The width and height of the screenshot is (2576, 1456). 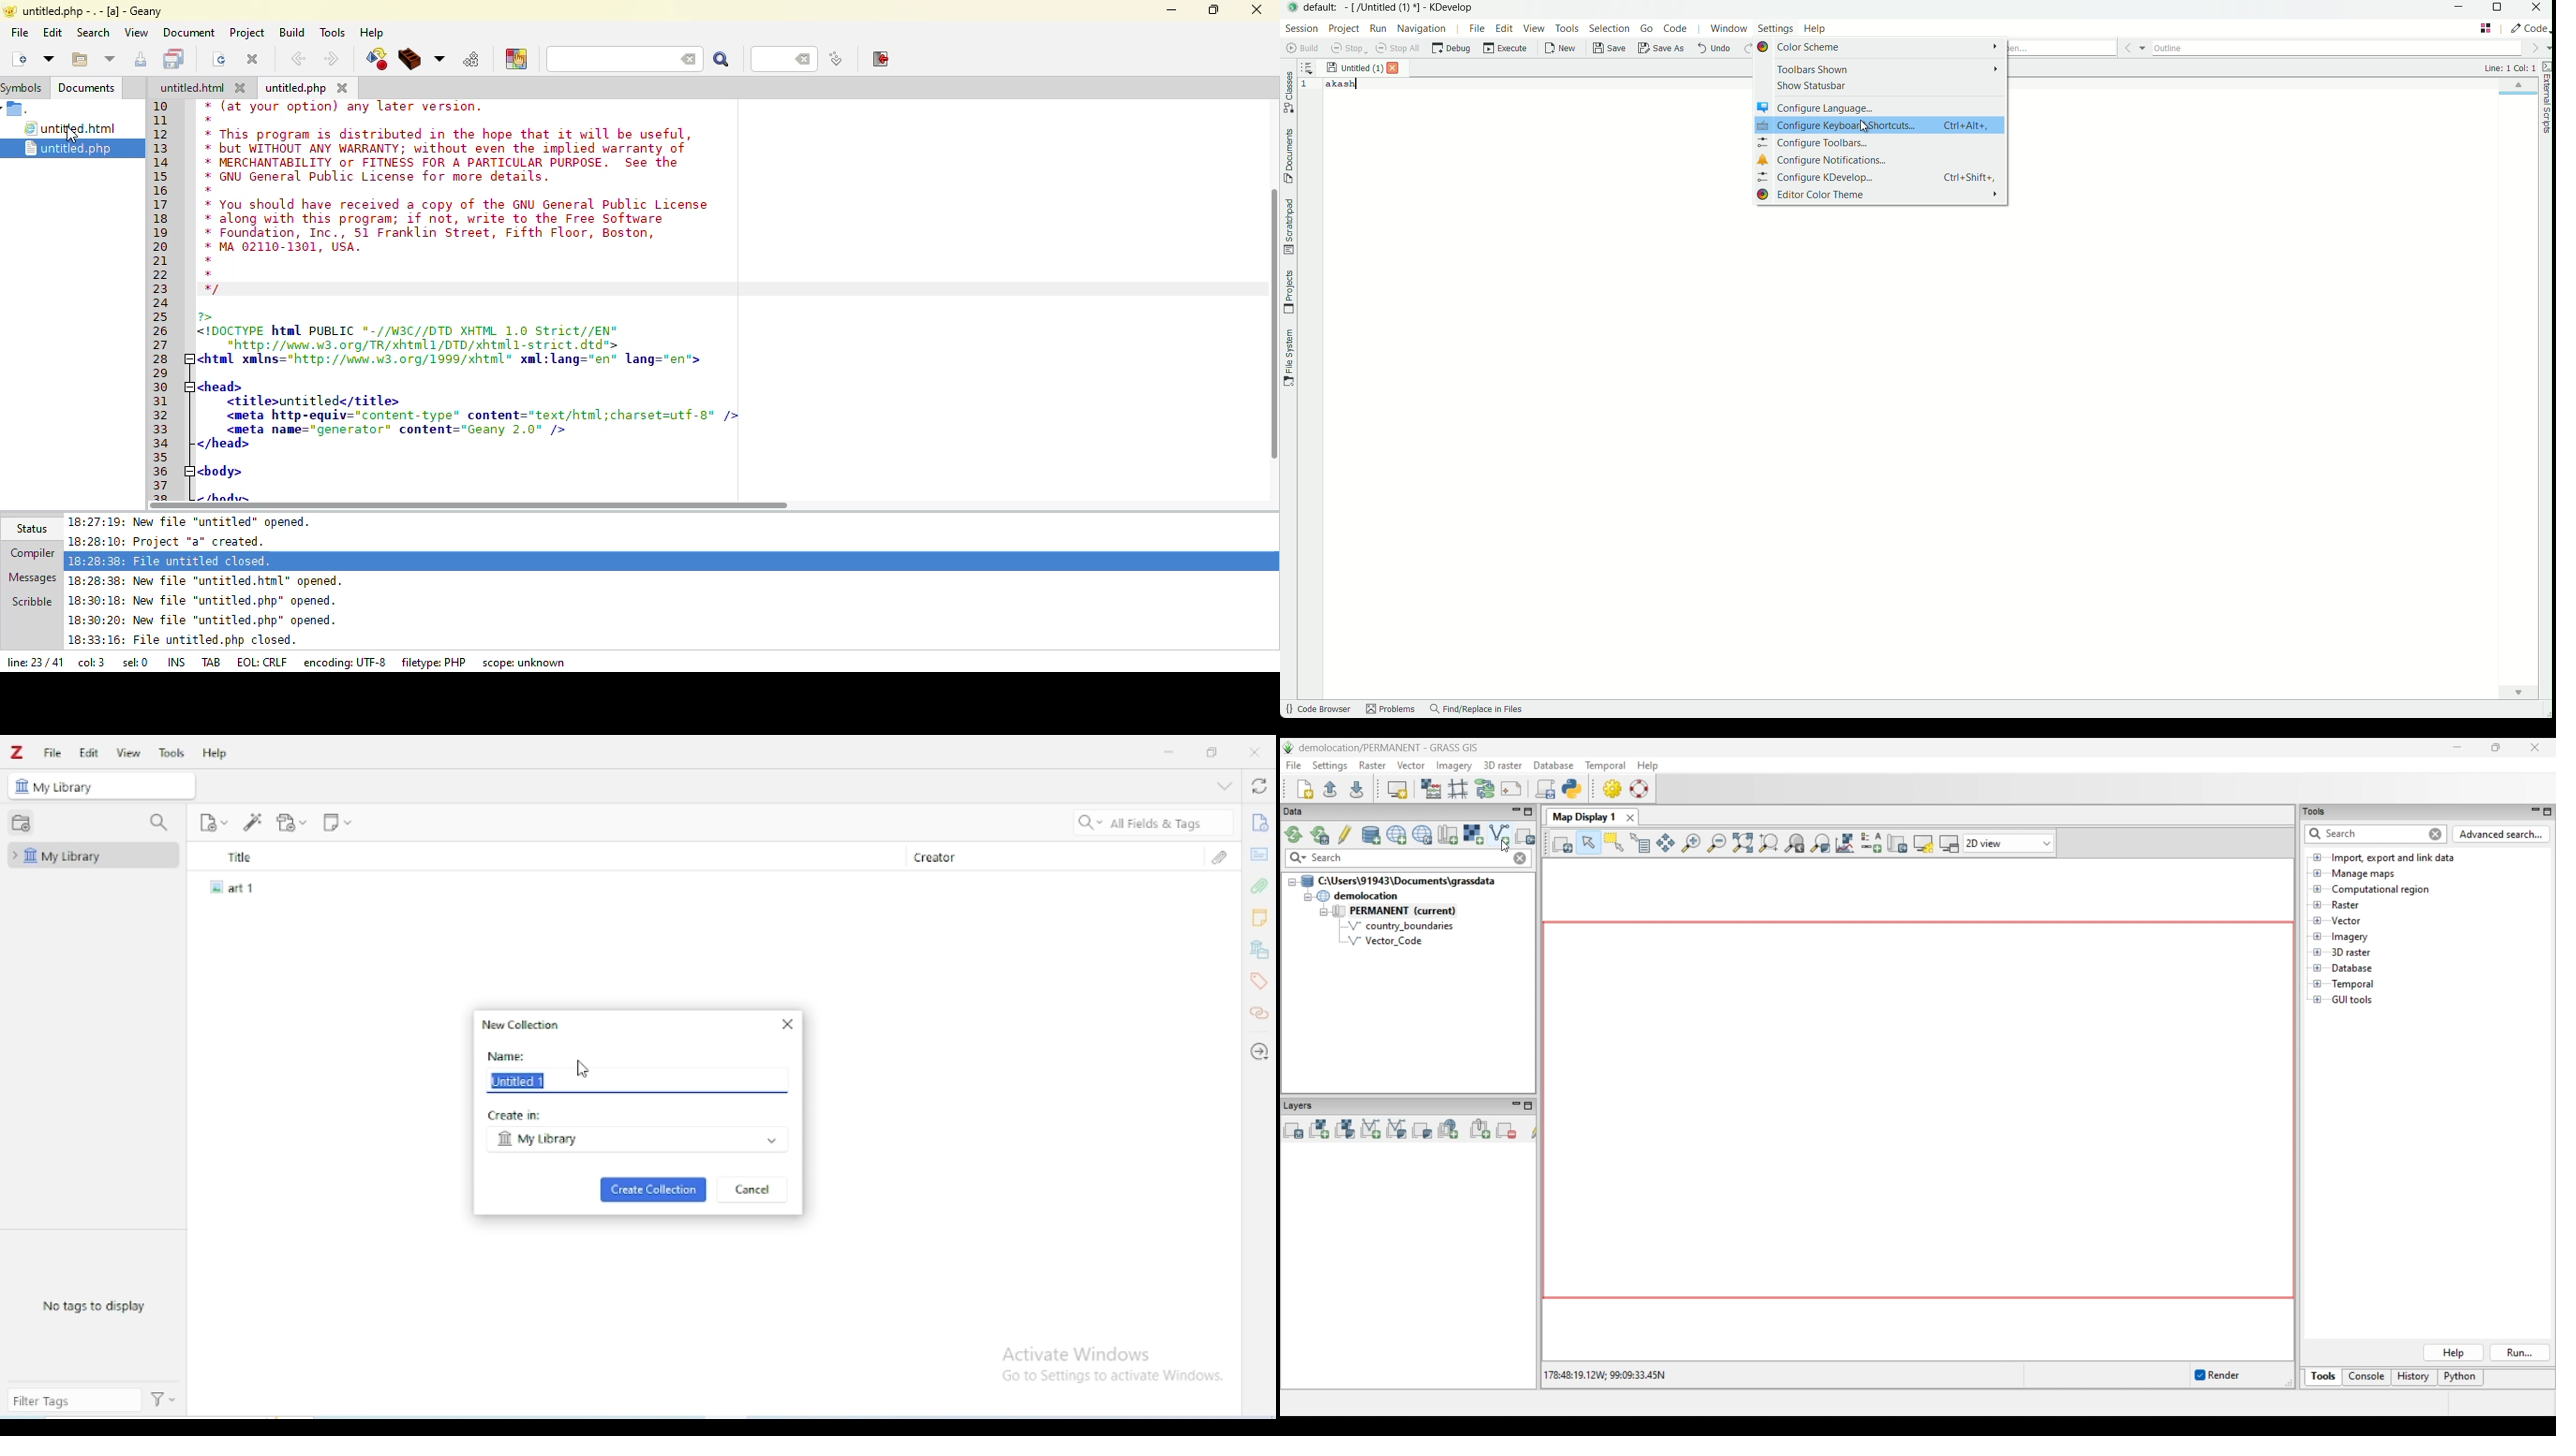 I want to click on attachments, so click(x=1220, y=857).